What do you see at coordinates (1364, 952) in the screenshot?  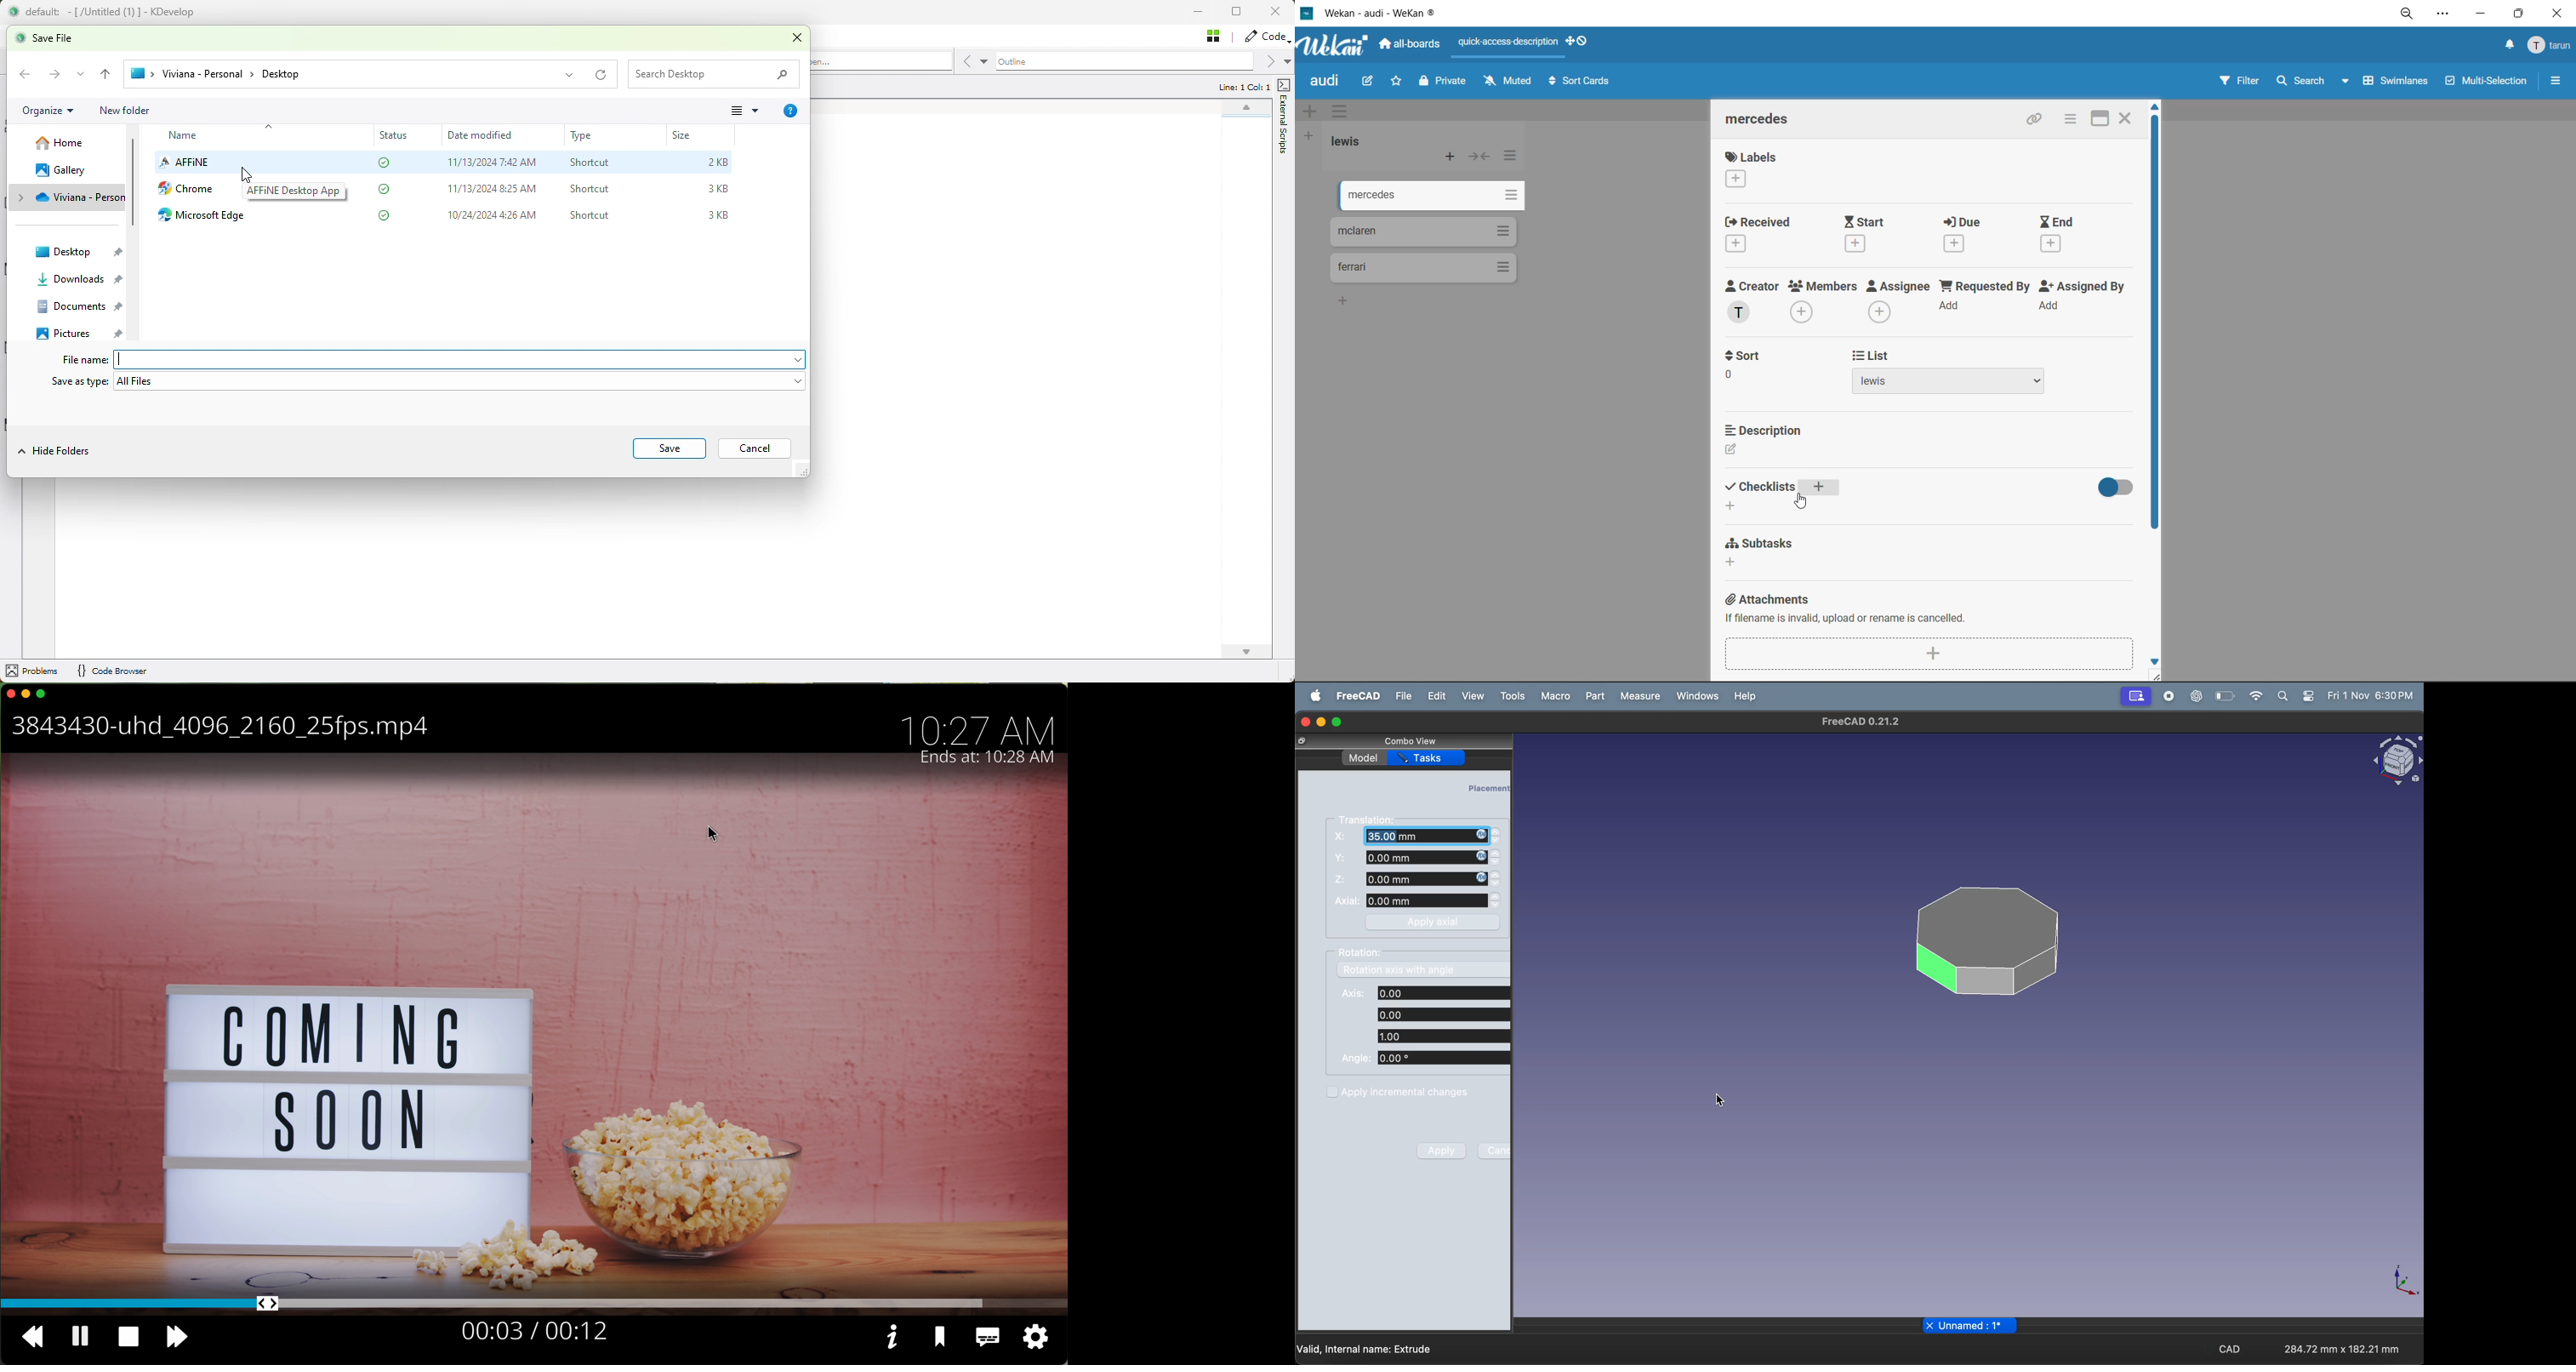 I see `Rotation:` at bounding box center [1364, 952].